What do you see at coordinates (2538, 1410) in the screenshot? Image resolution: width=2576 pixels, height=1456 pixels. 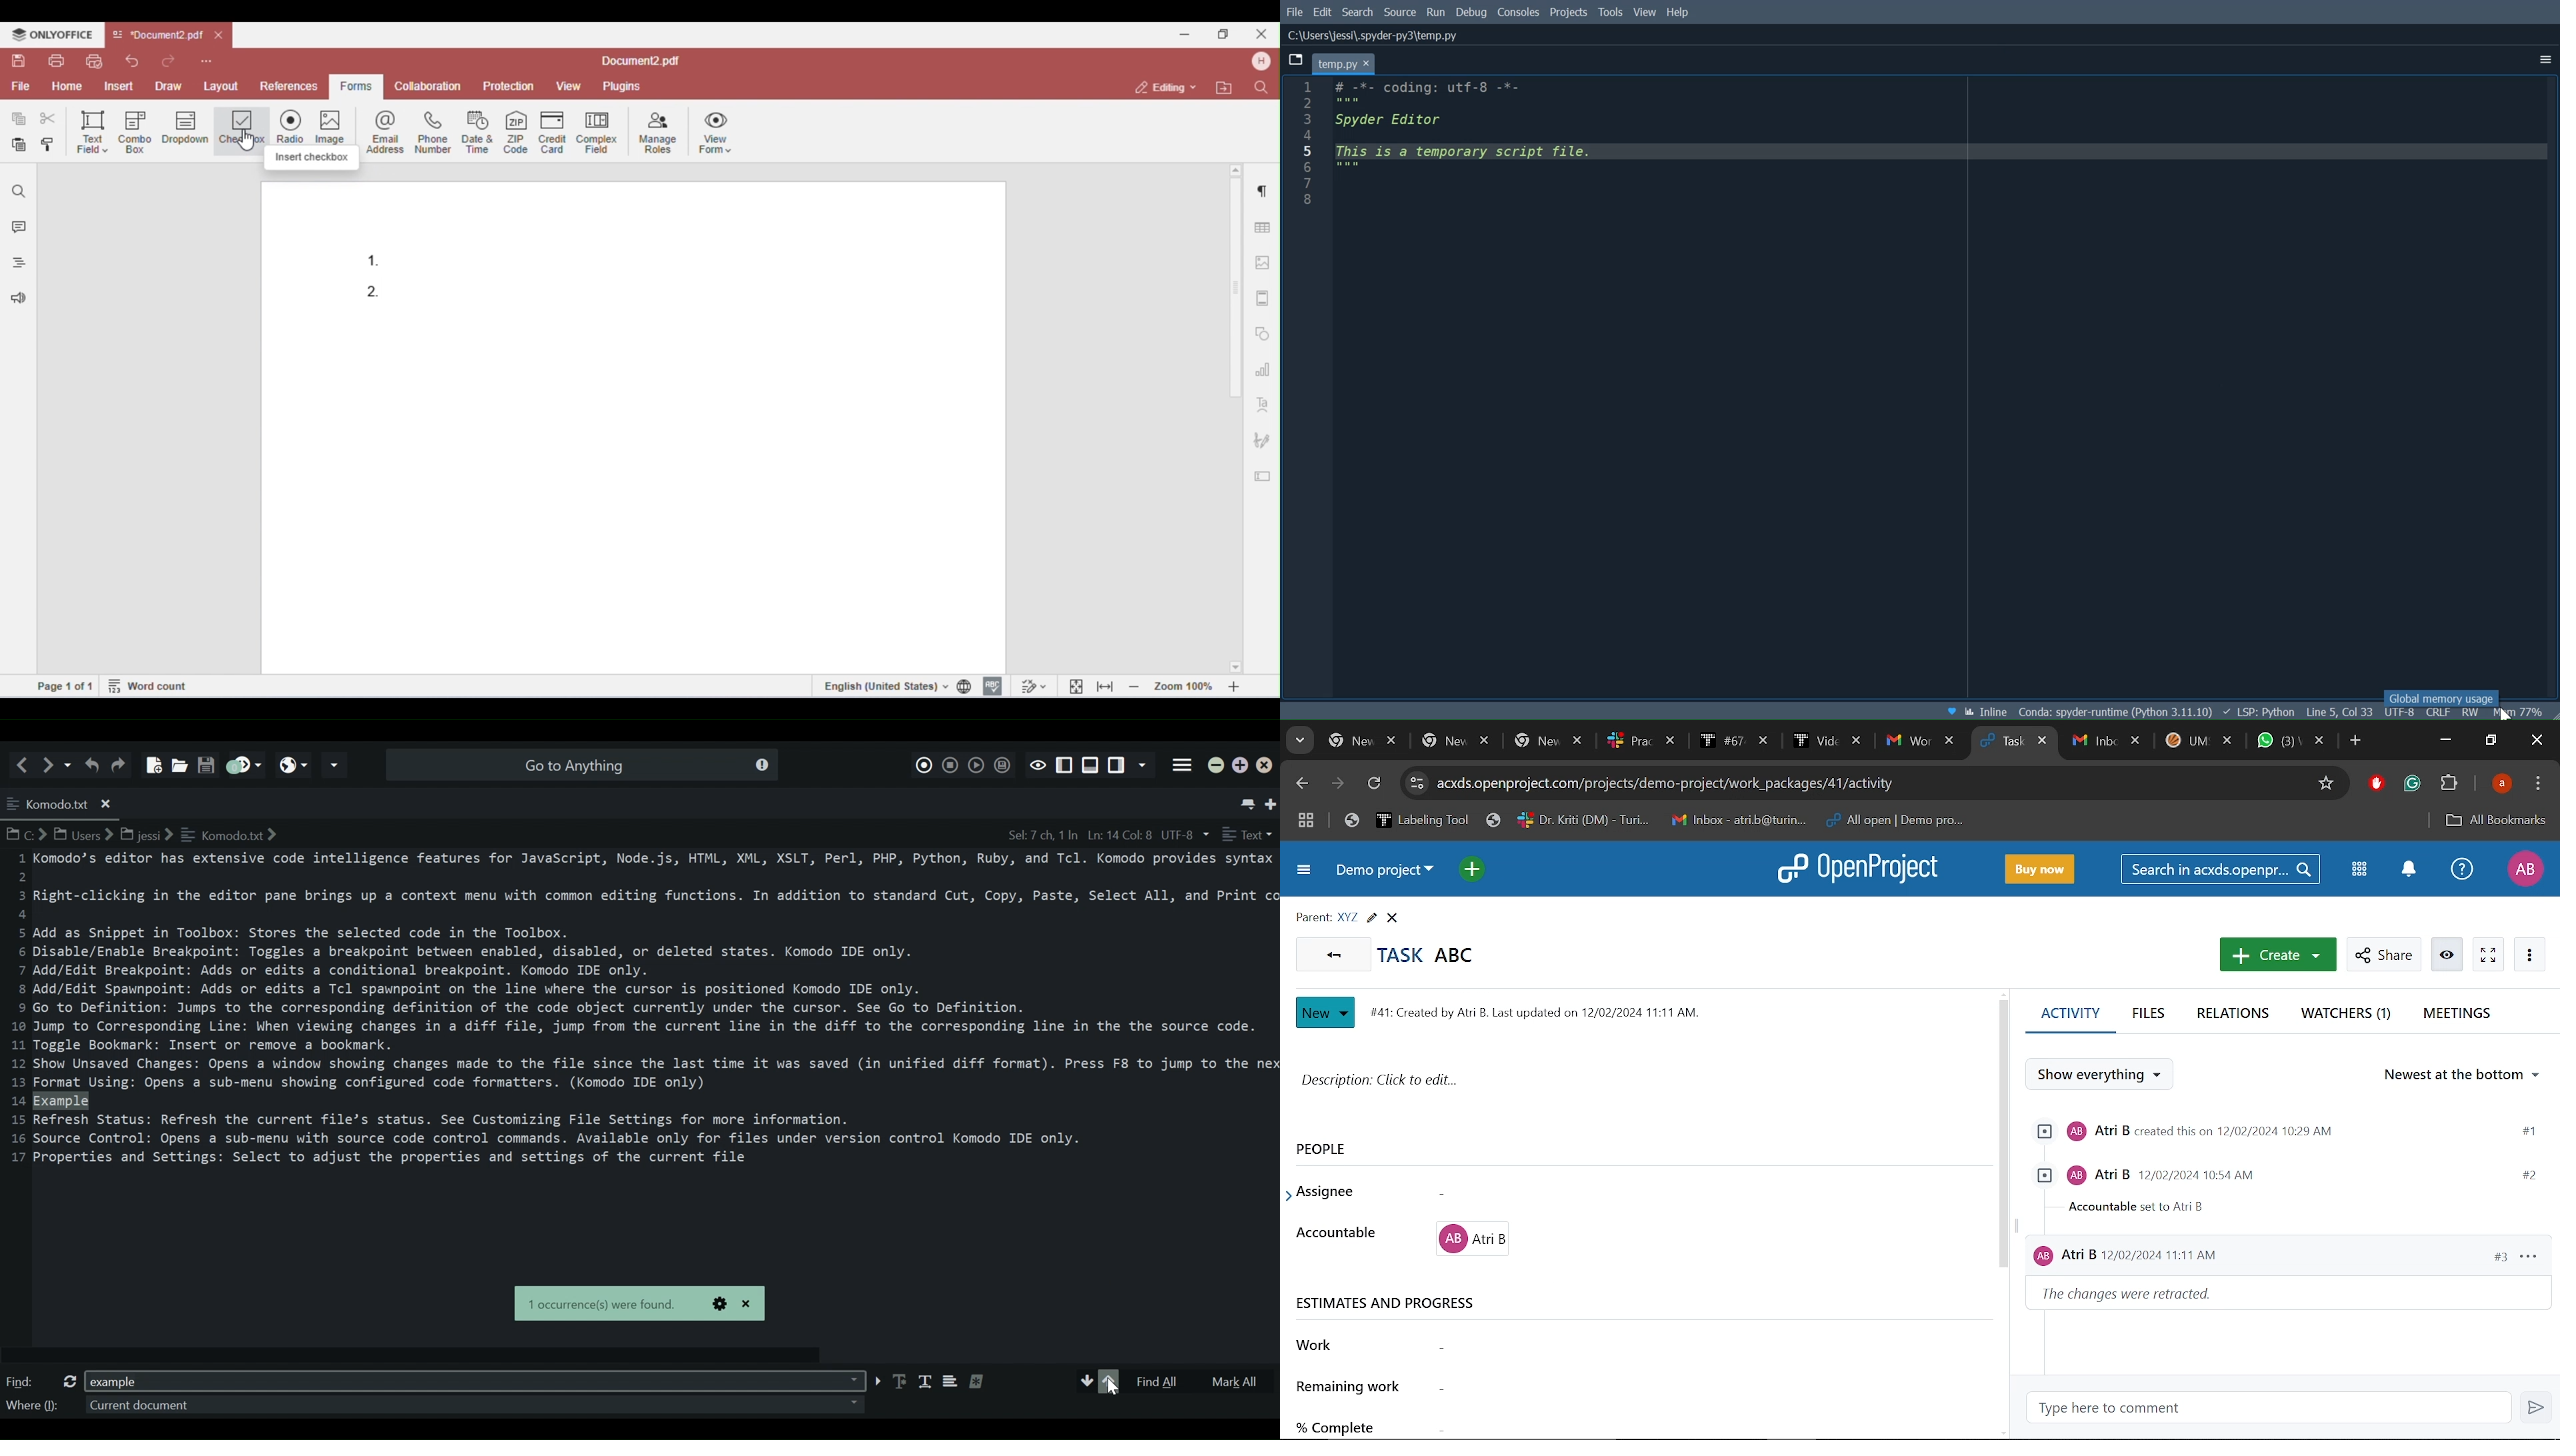 I see `Send` at bounding box center [2538, 1410].